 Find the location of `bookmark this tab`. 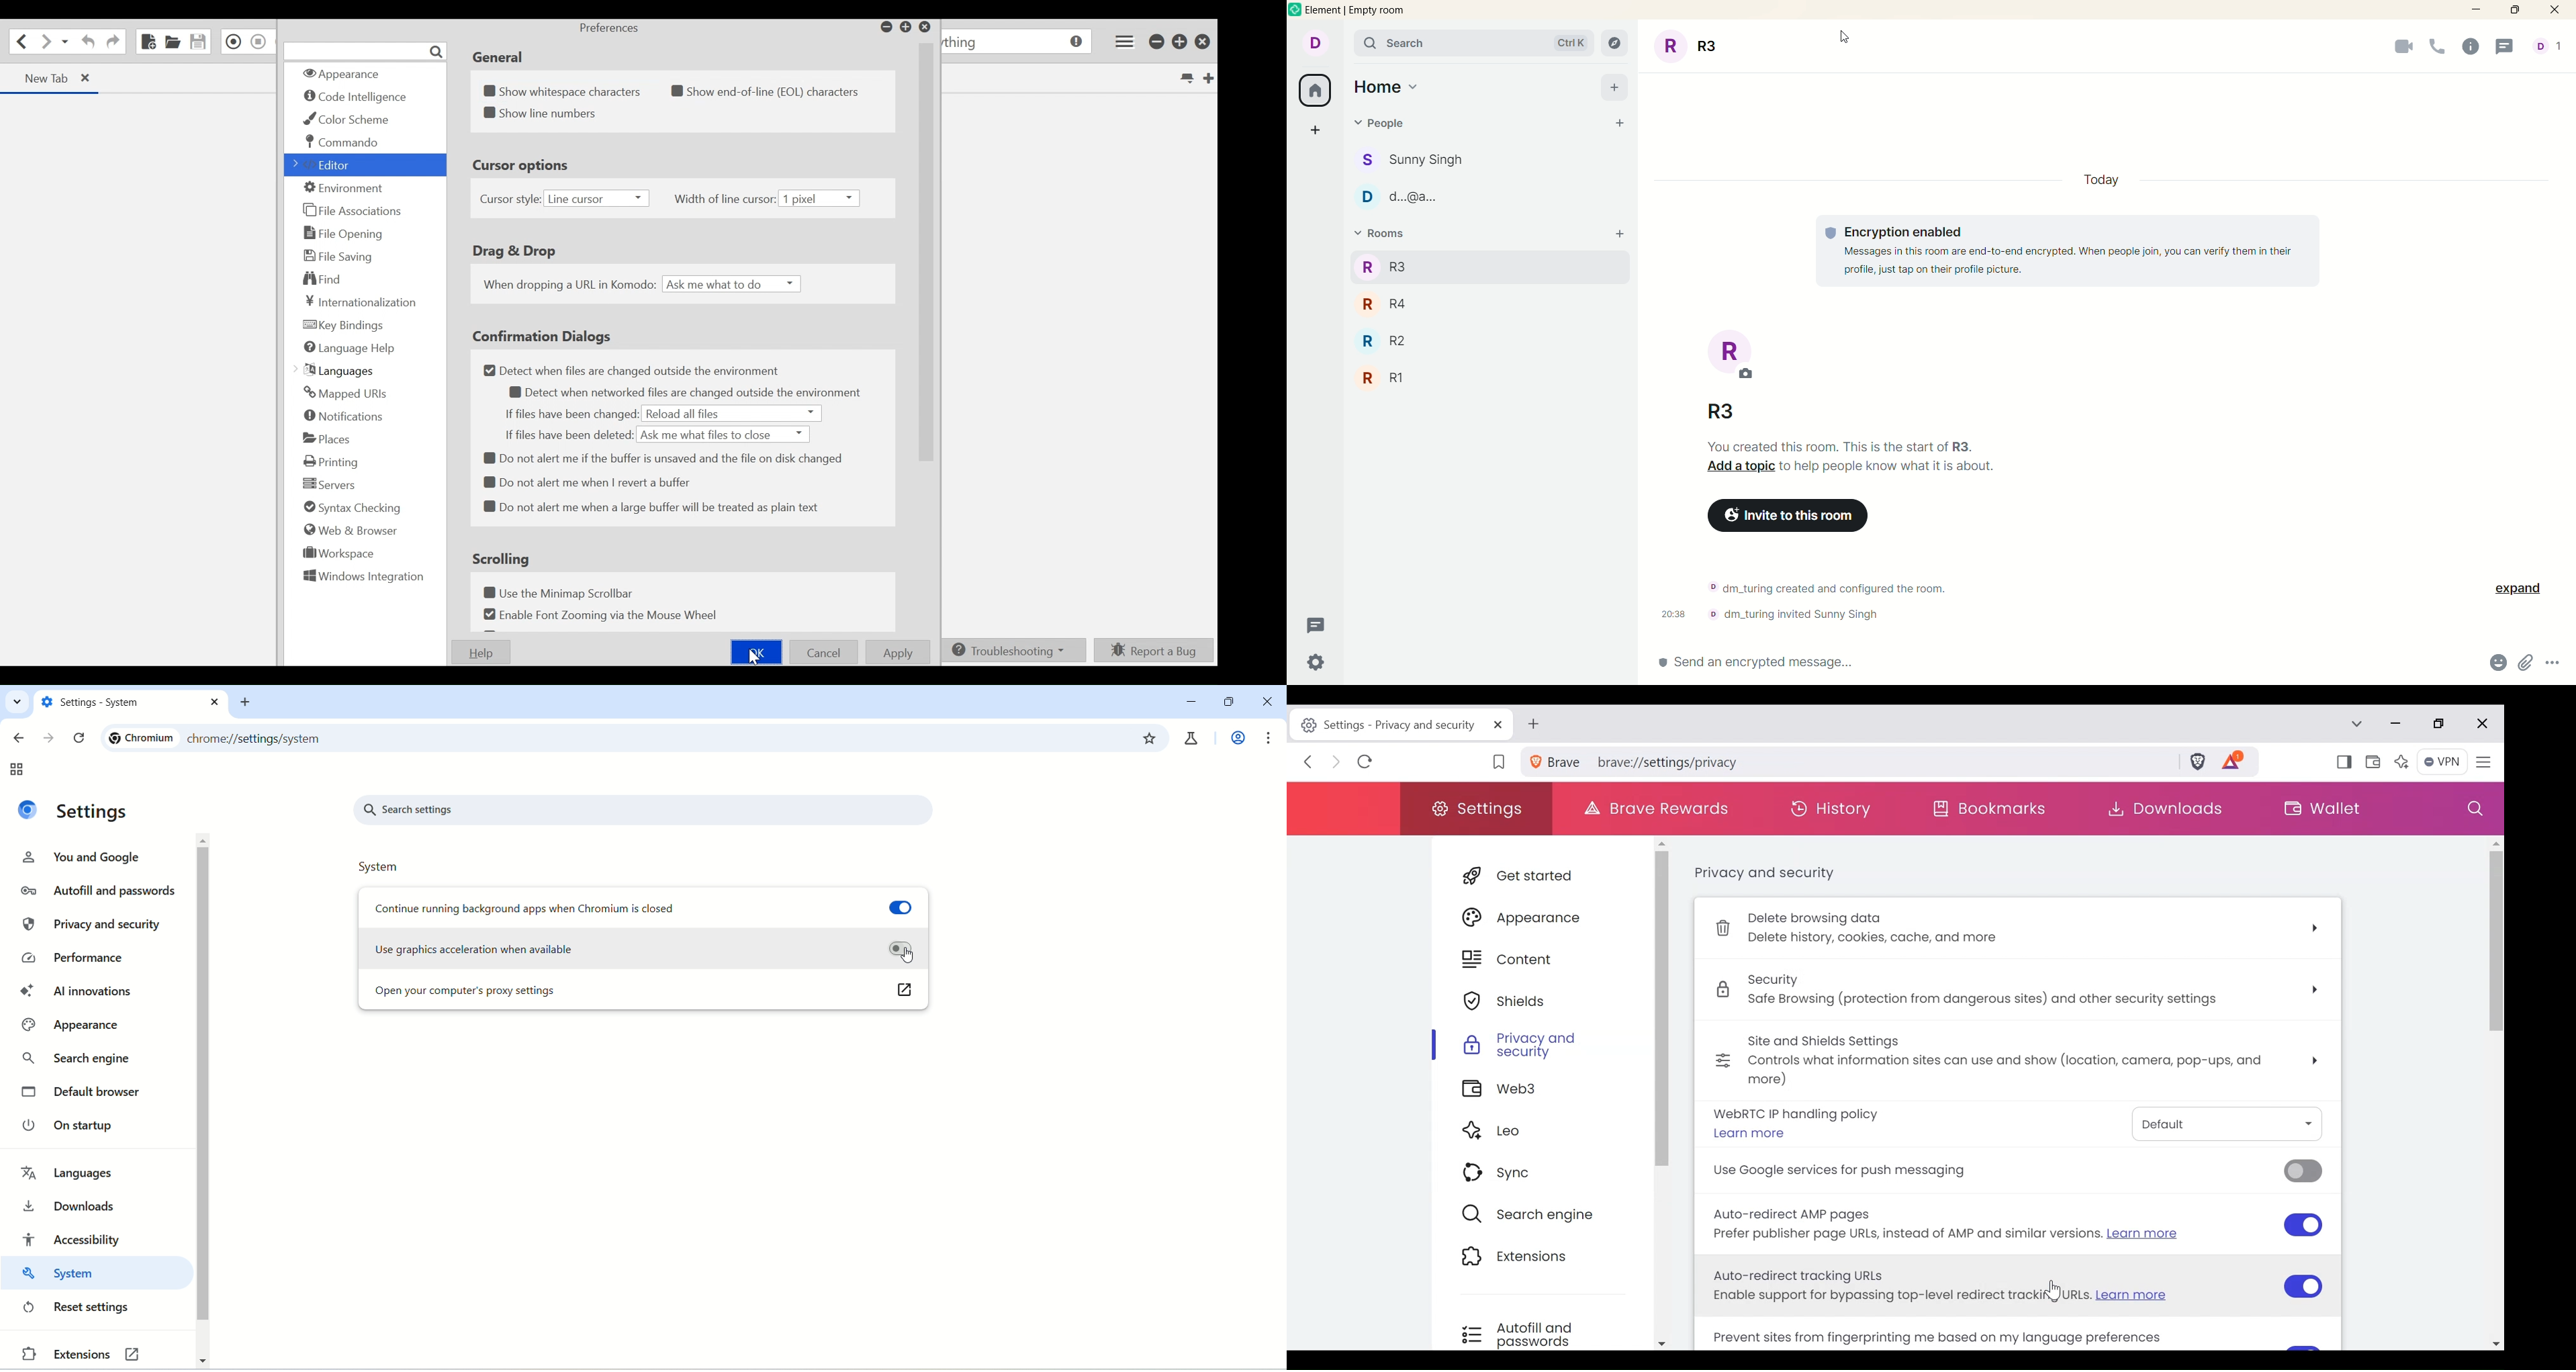

bookmark this tab is located at coordinates (1151, 737).